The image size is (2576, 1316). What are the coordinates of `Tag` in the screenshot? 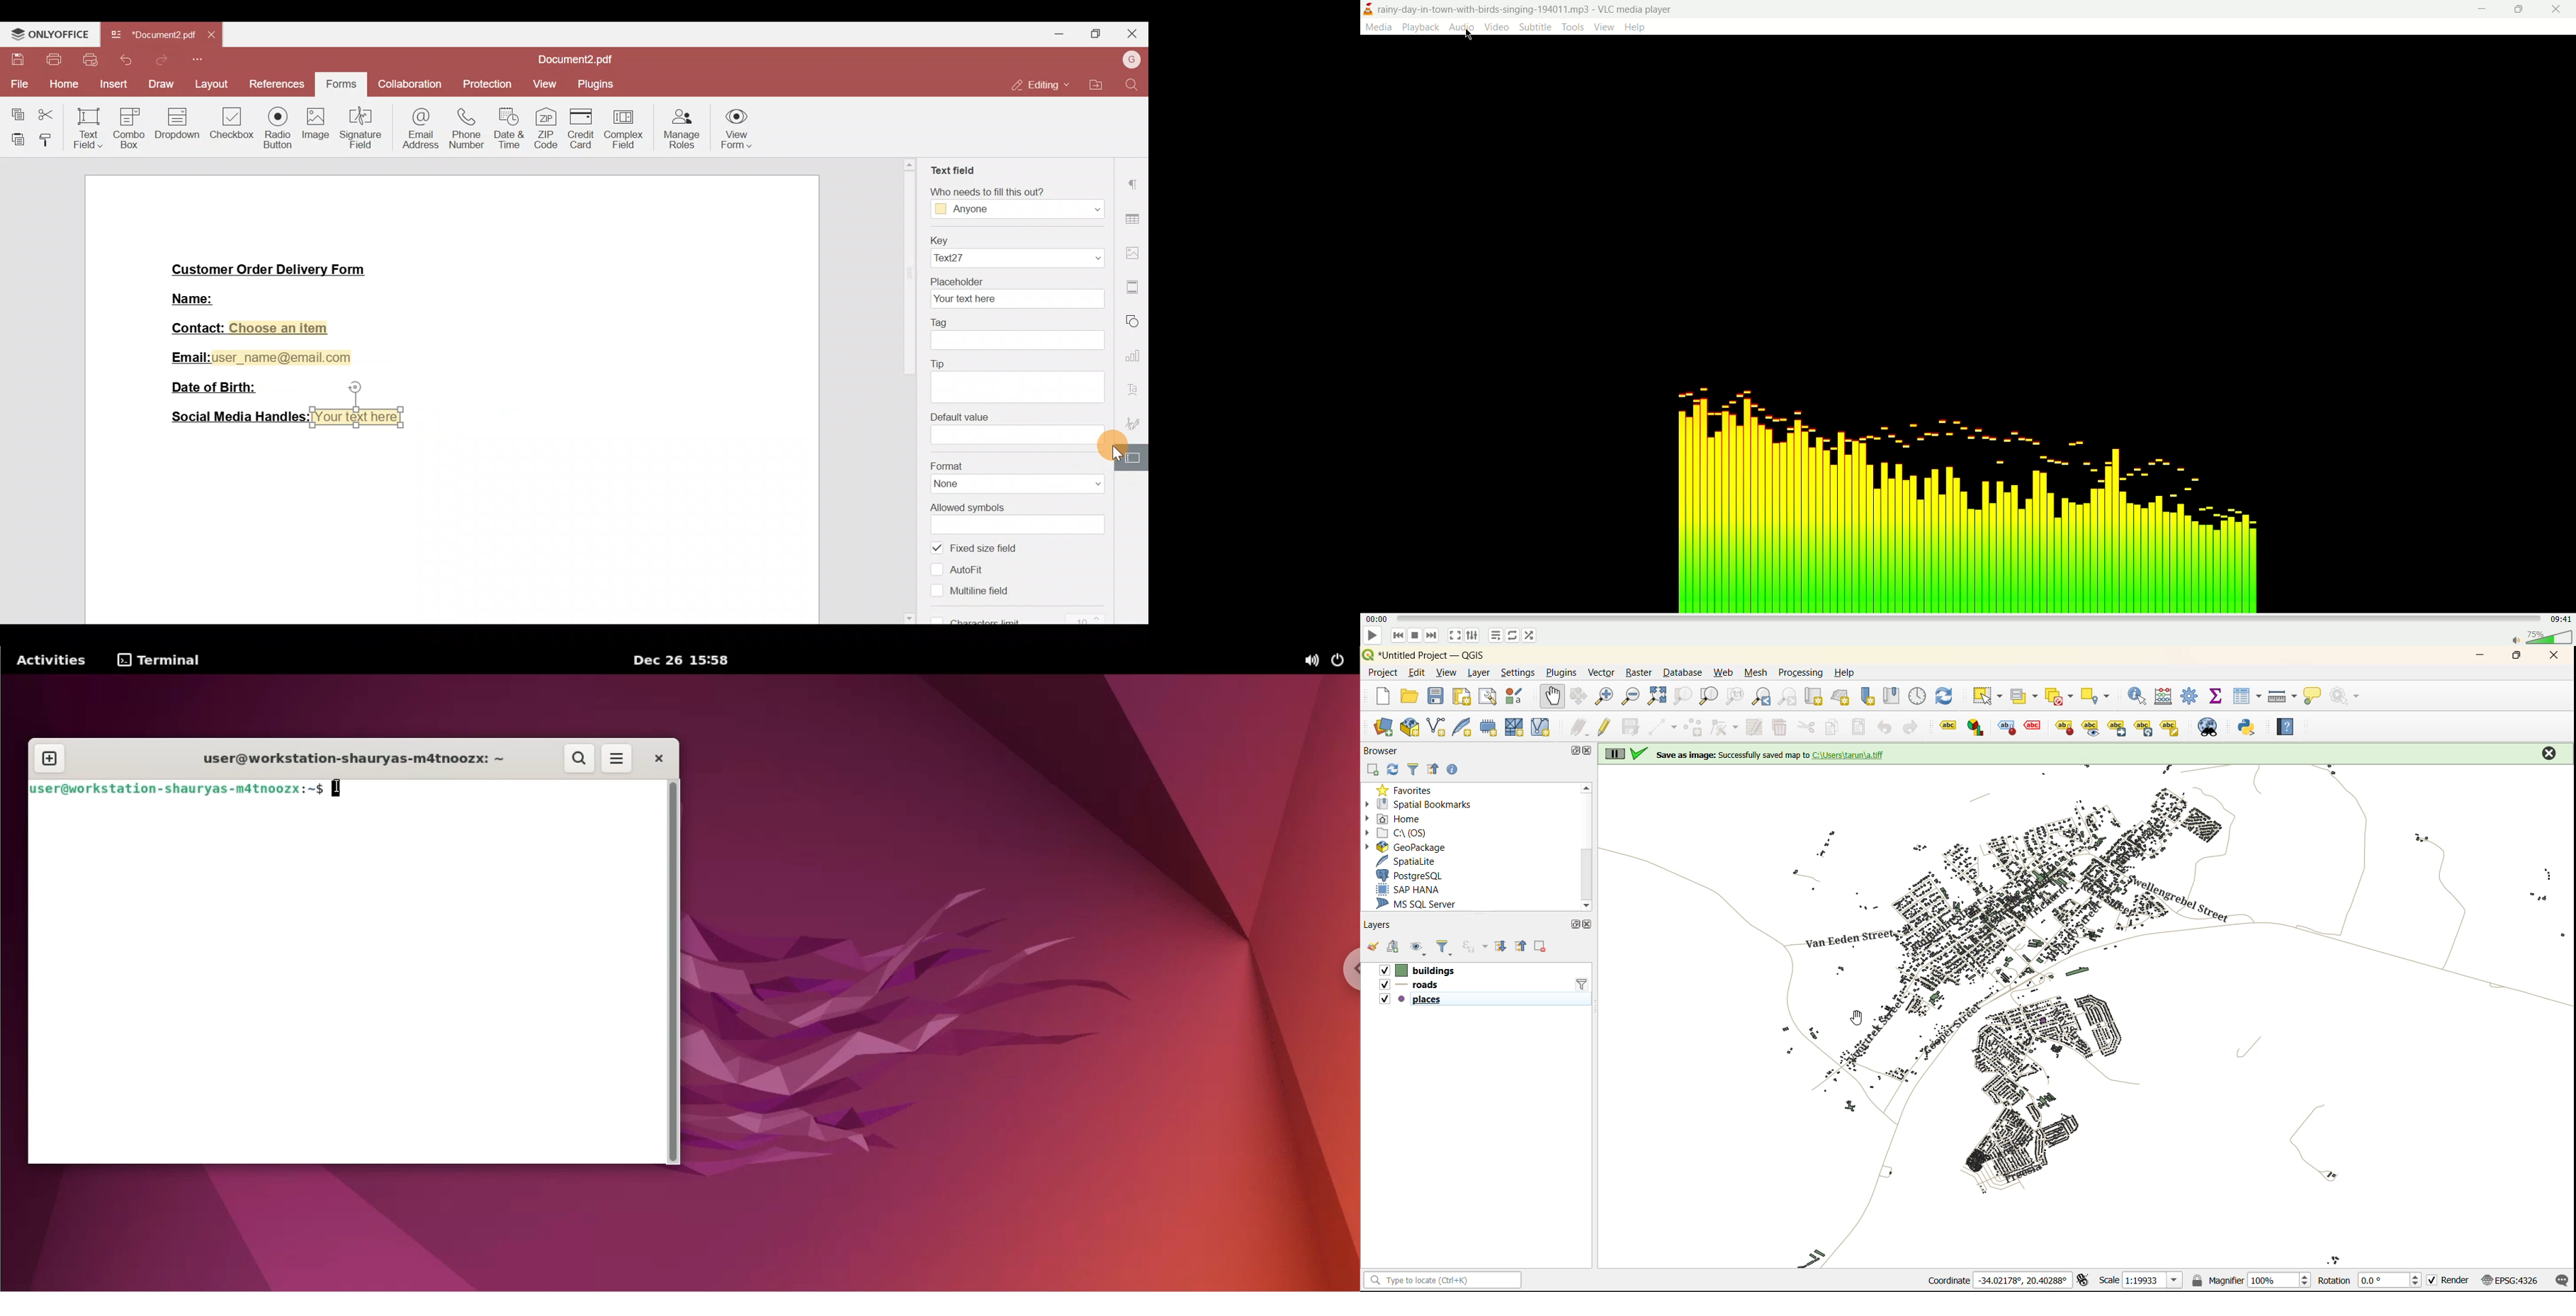 It's located at (1018, 332).